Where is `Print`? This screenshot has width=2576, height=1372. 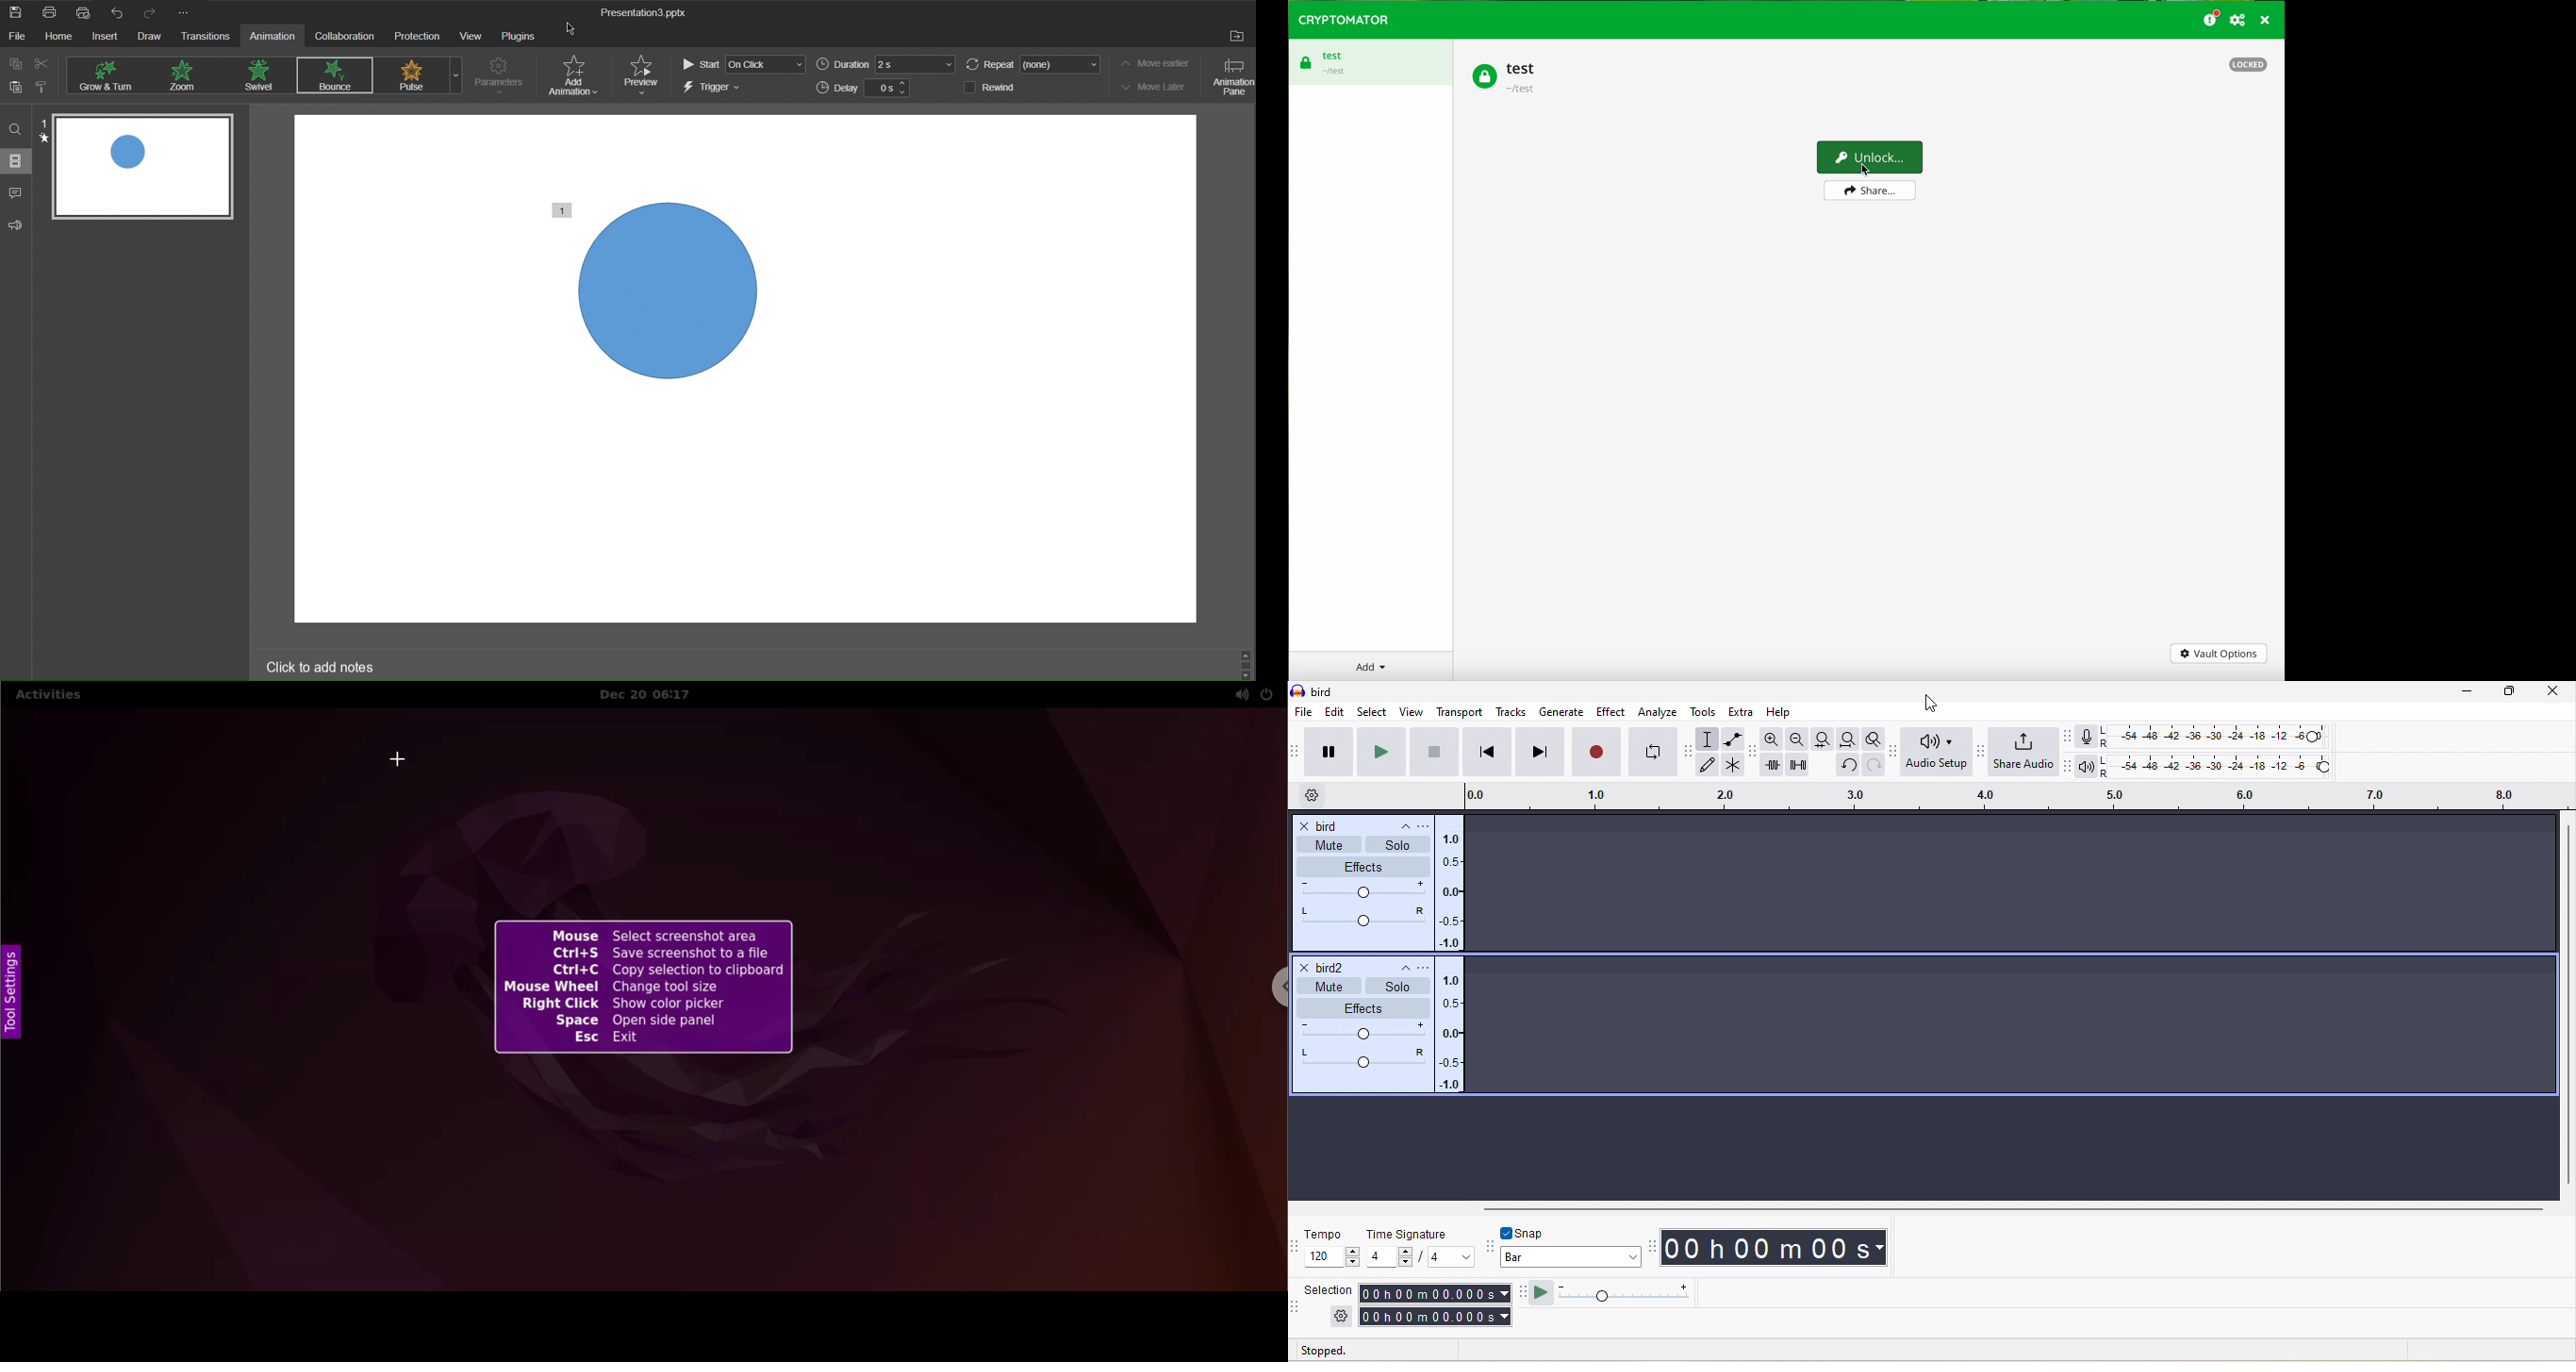
Print is located at coordinates (49, 12).